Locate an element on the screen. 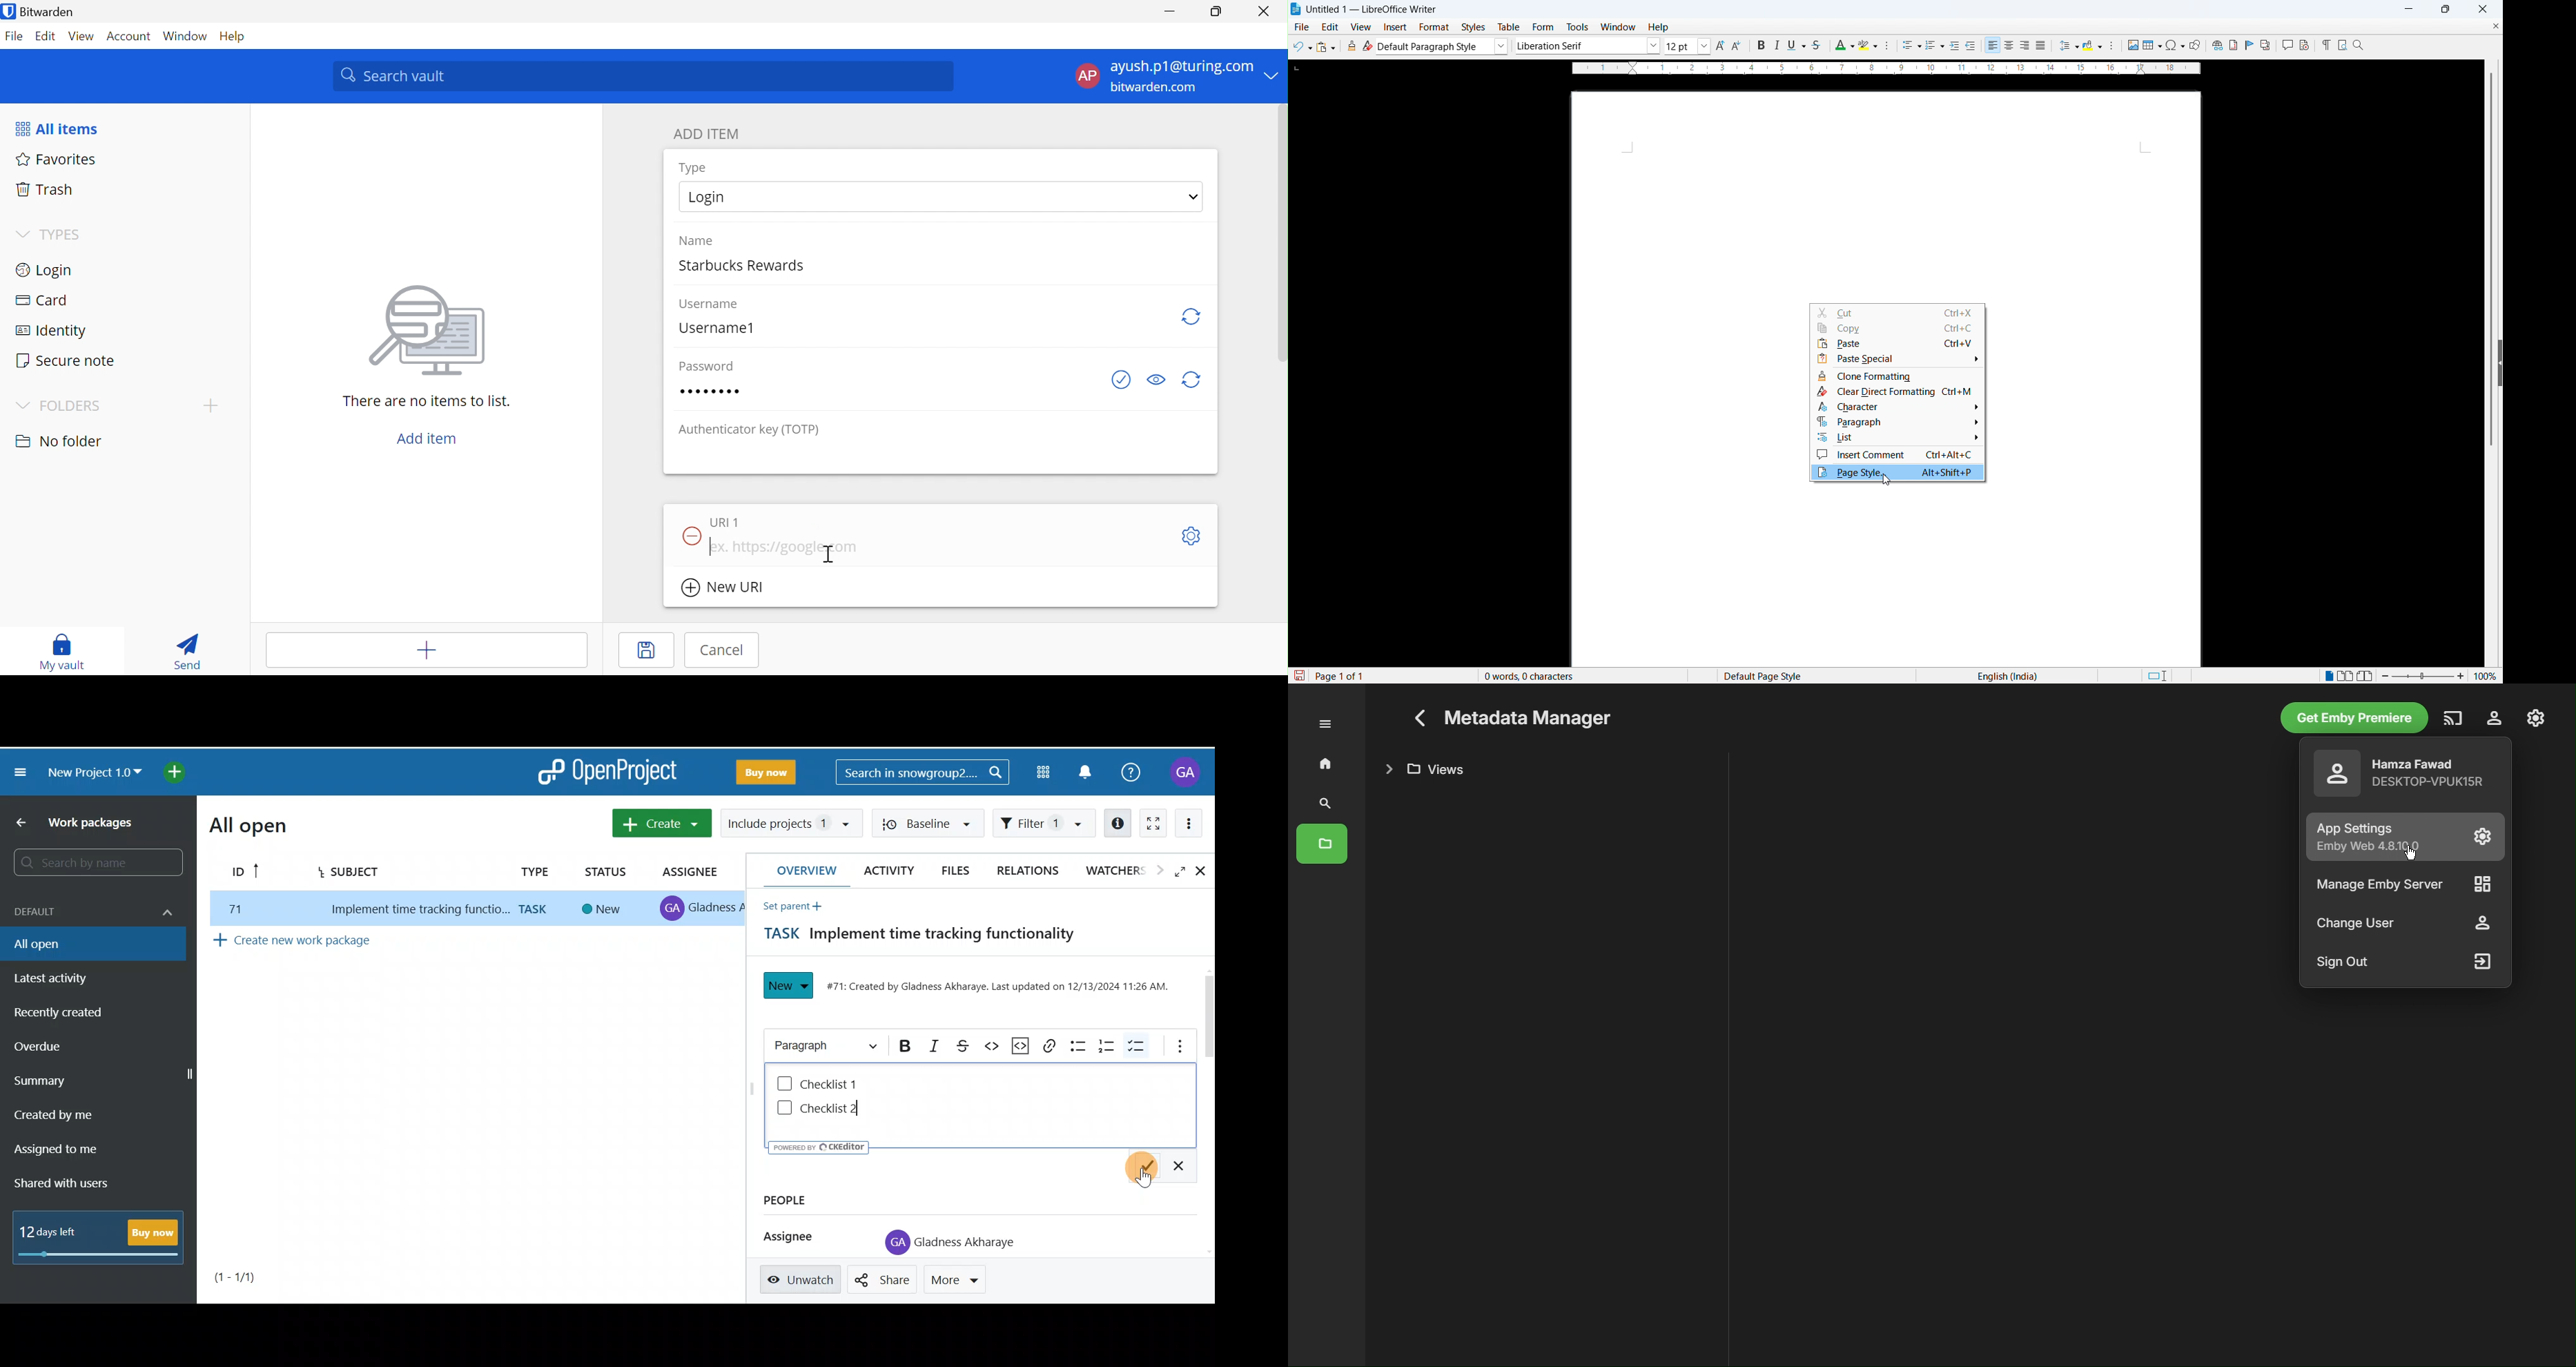 The width and height of the screenshot is (2576, 1372). Views is located at coordinates (1431, 768).